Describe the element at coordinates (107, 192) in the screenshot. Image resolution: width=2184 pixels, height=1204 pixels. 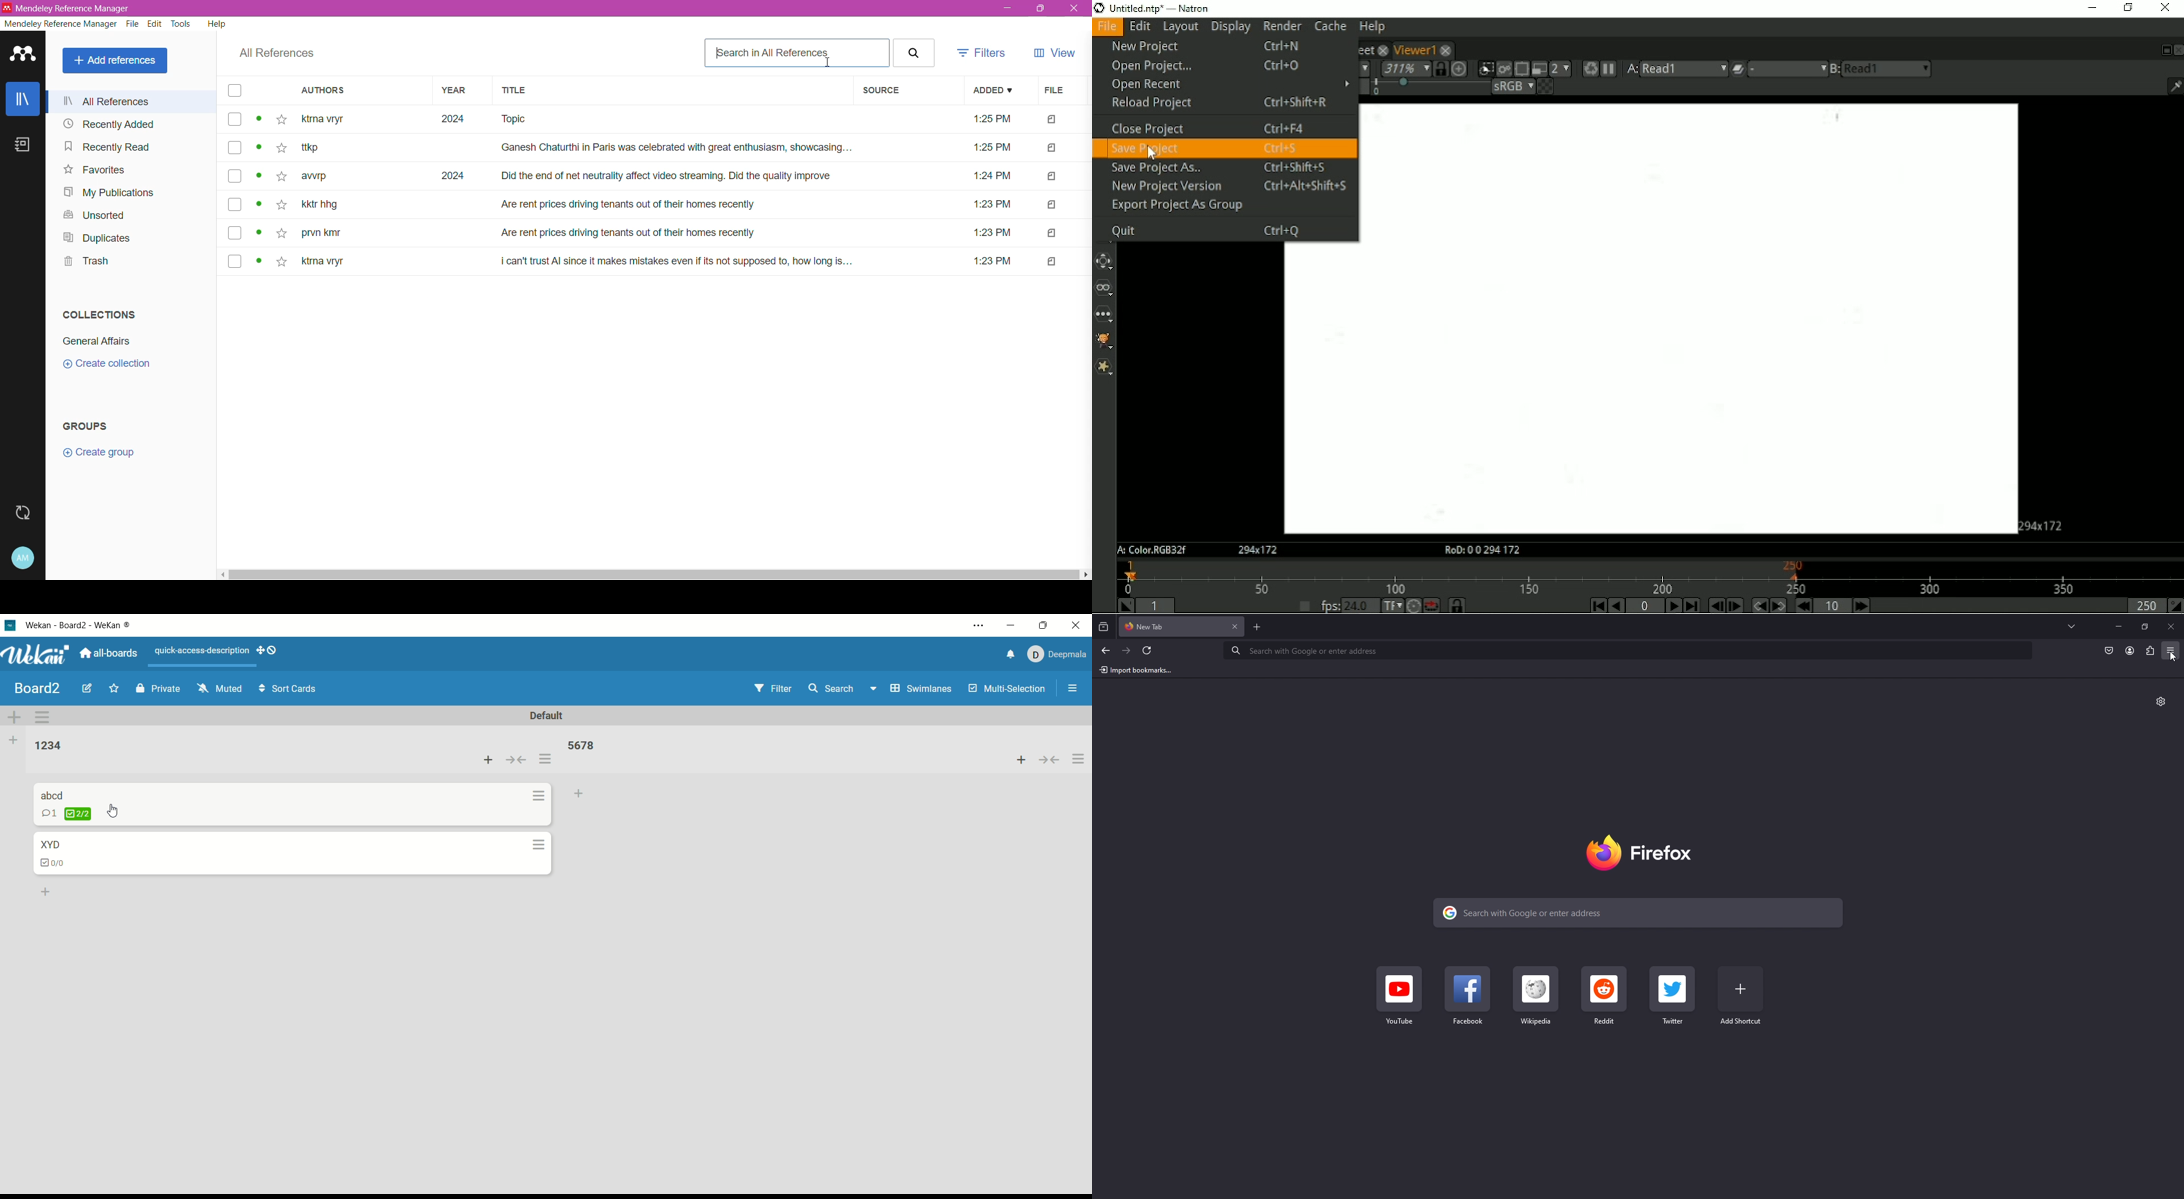
I see `My Publications` at that location.